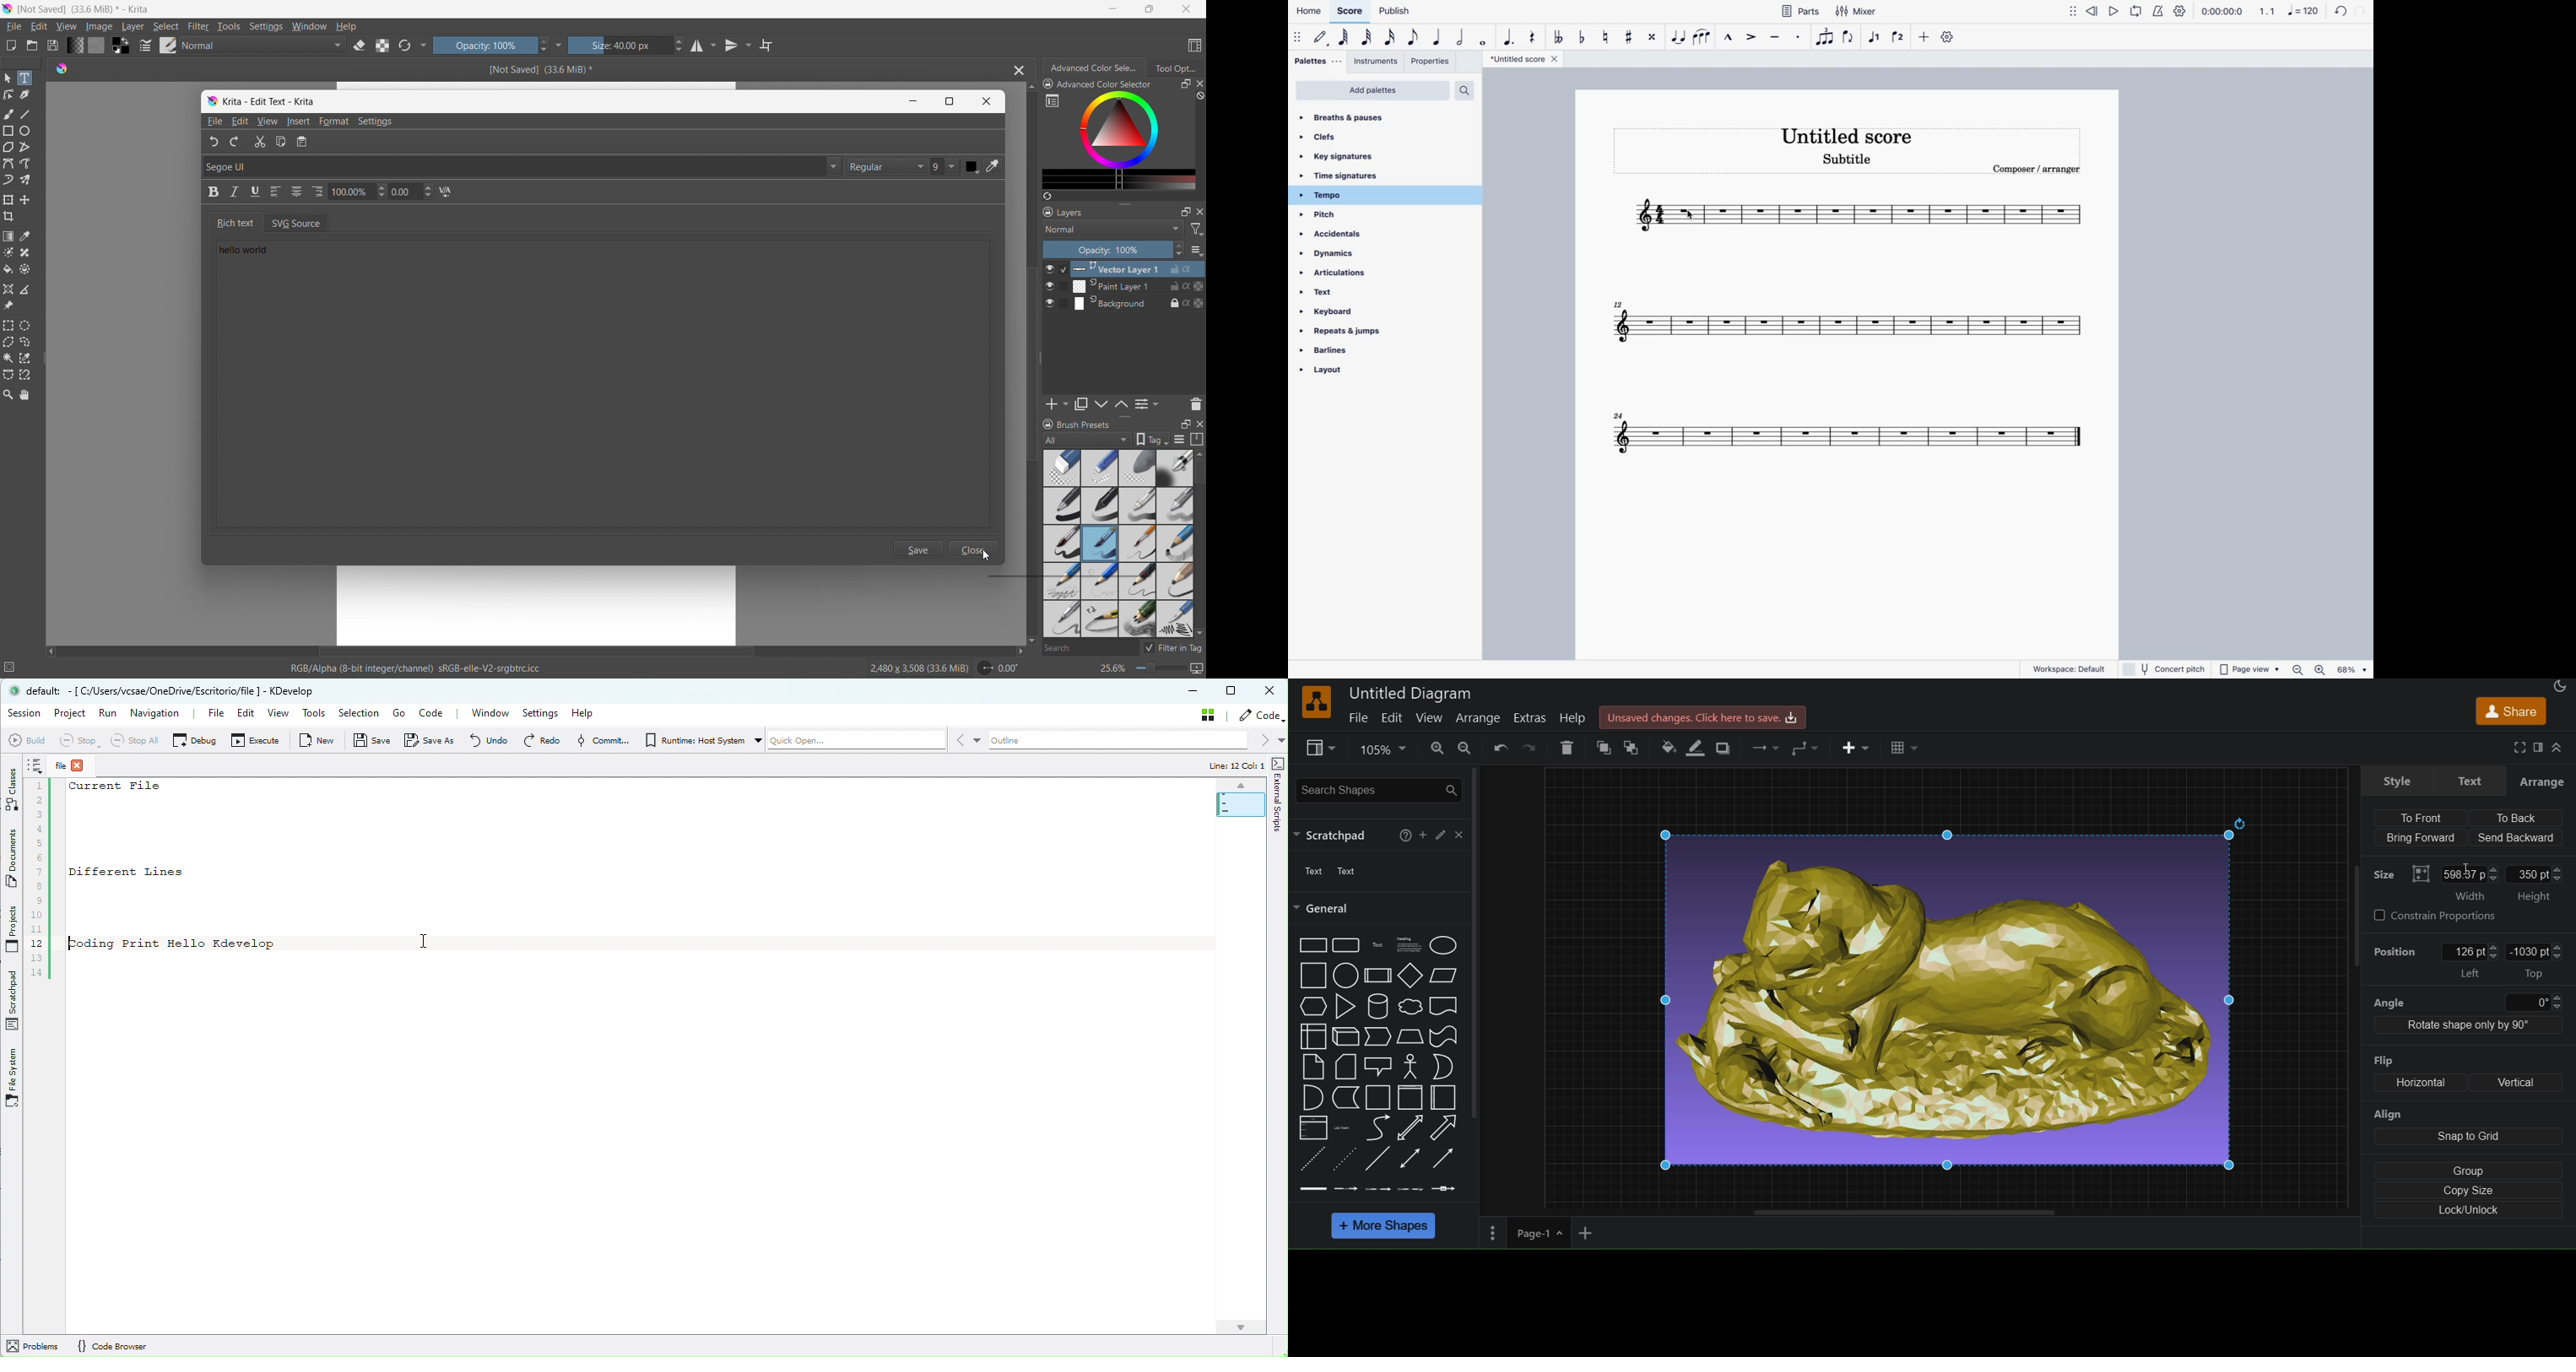  Describe the element at coordinates (1949, 1000) in the screenshot. I see `image` at that location.